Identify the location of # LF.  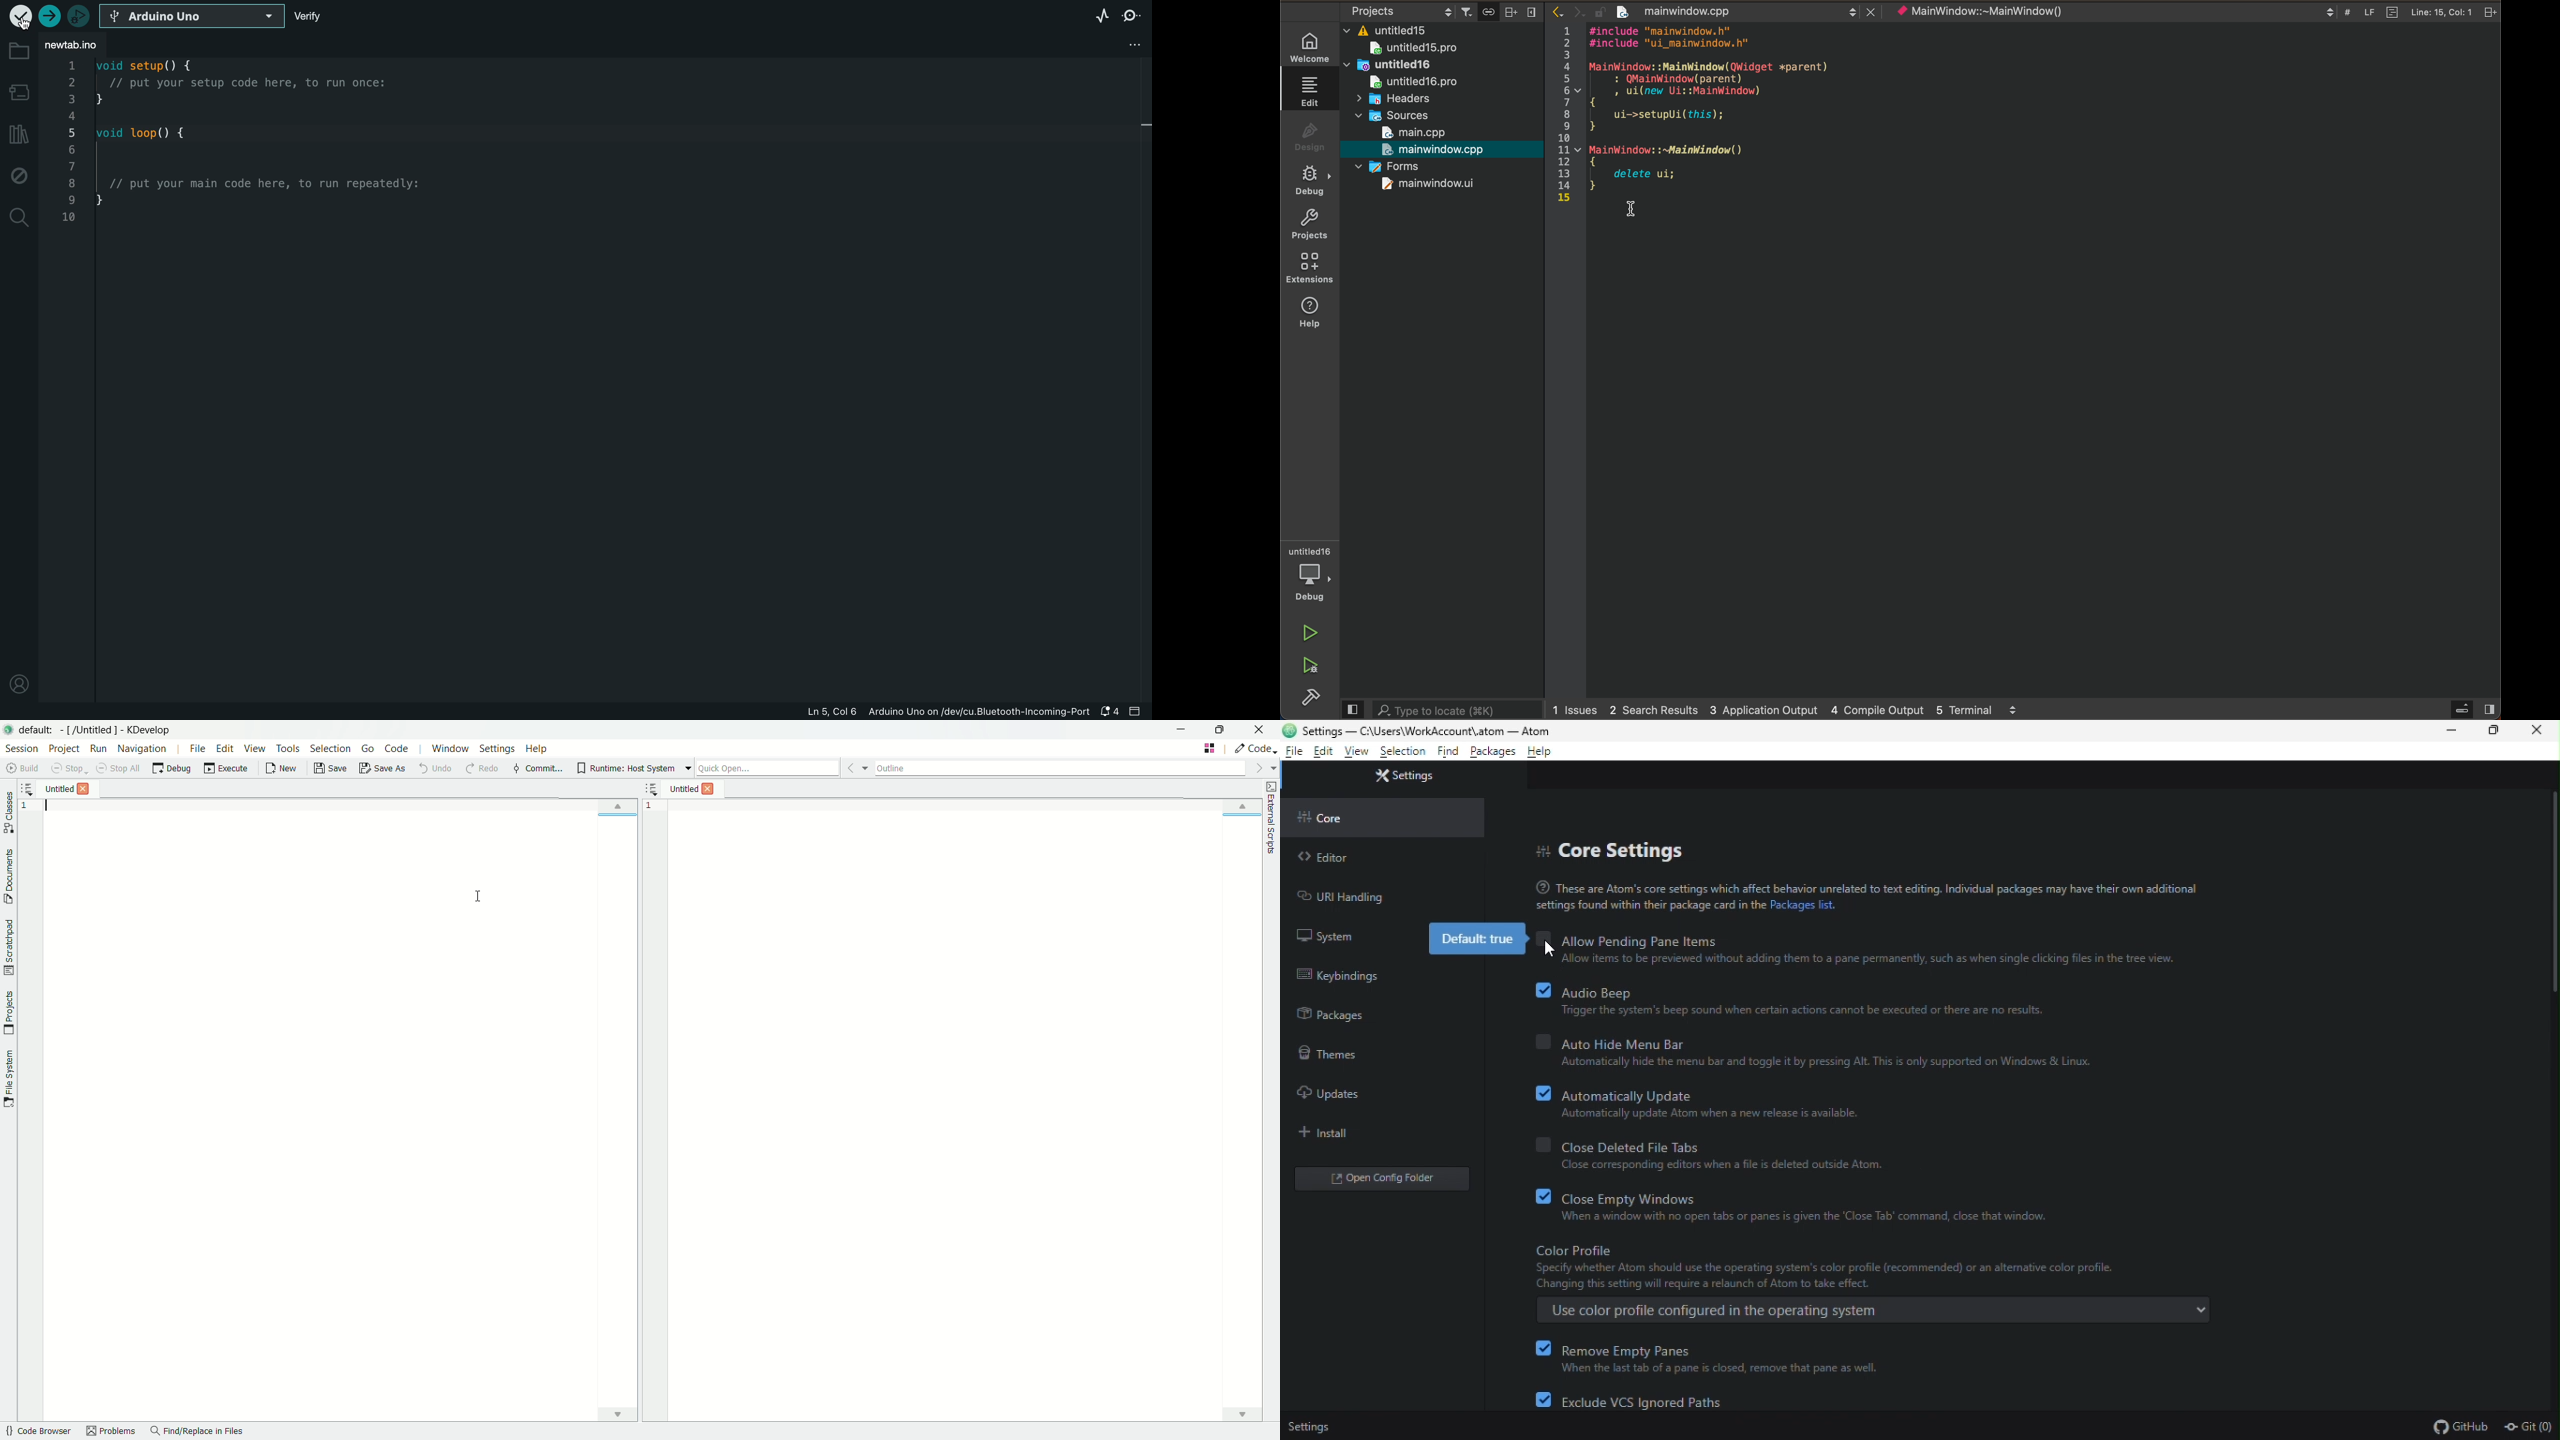
(2362, 12).